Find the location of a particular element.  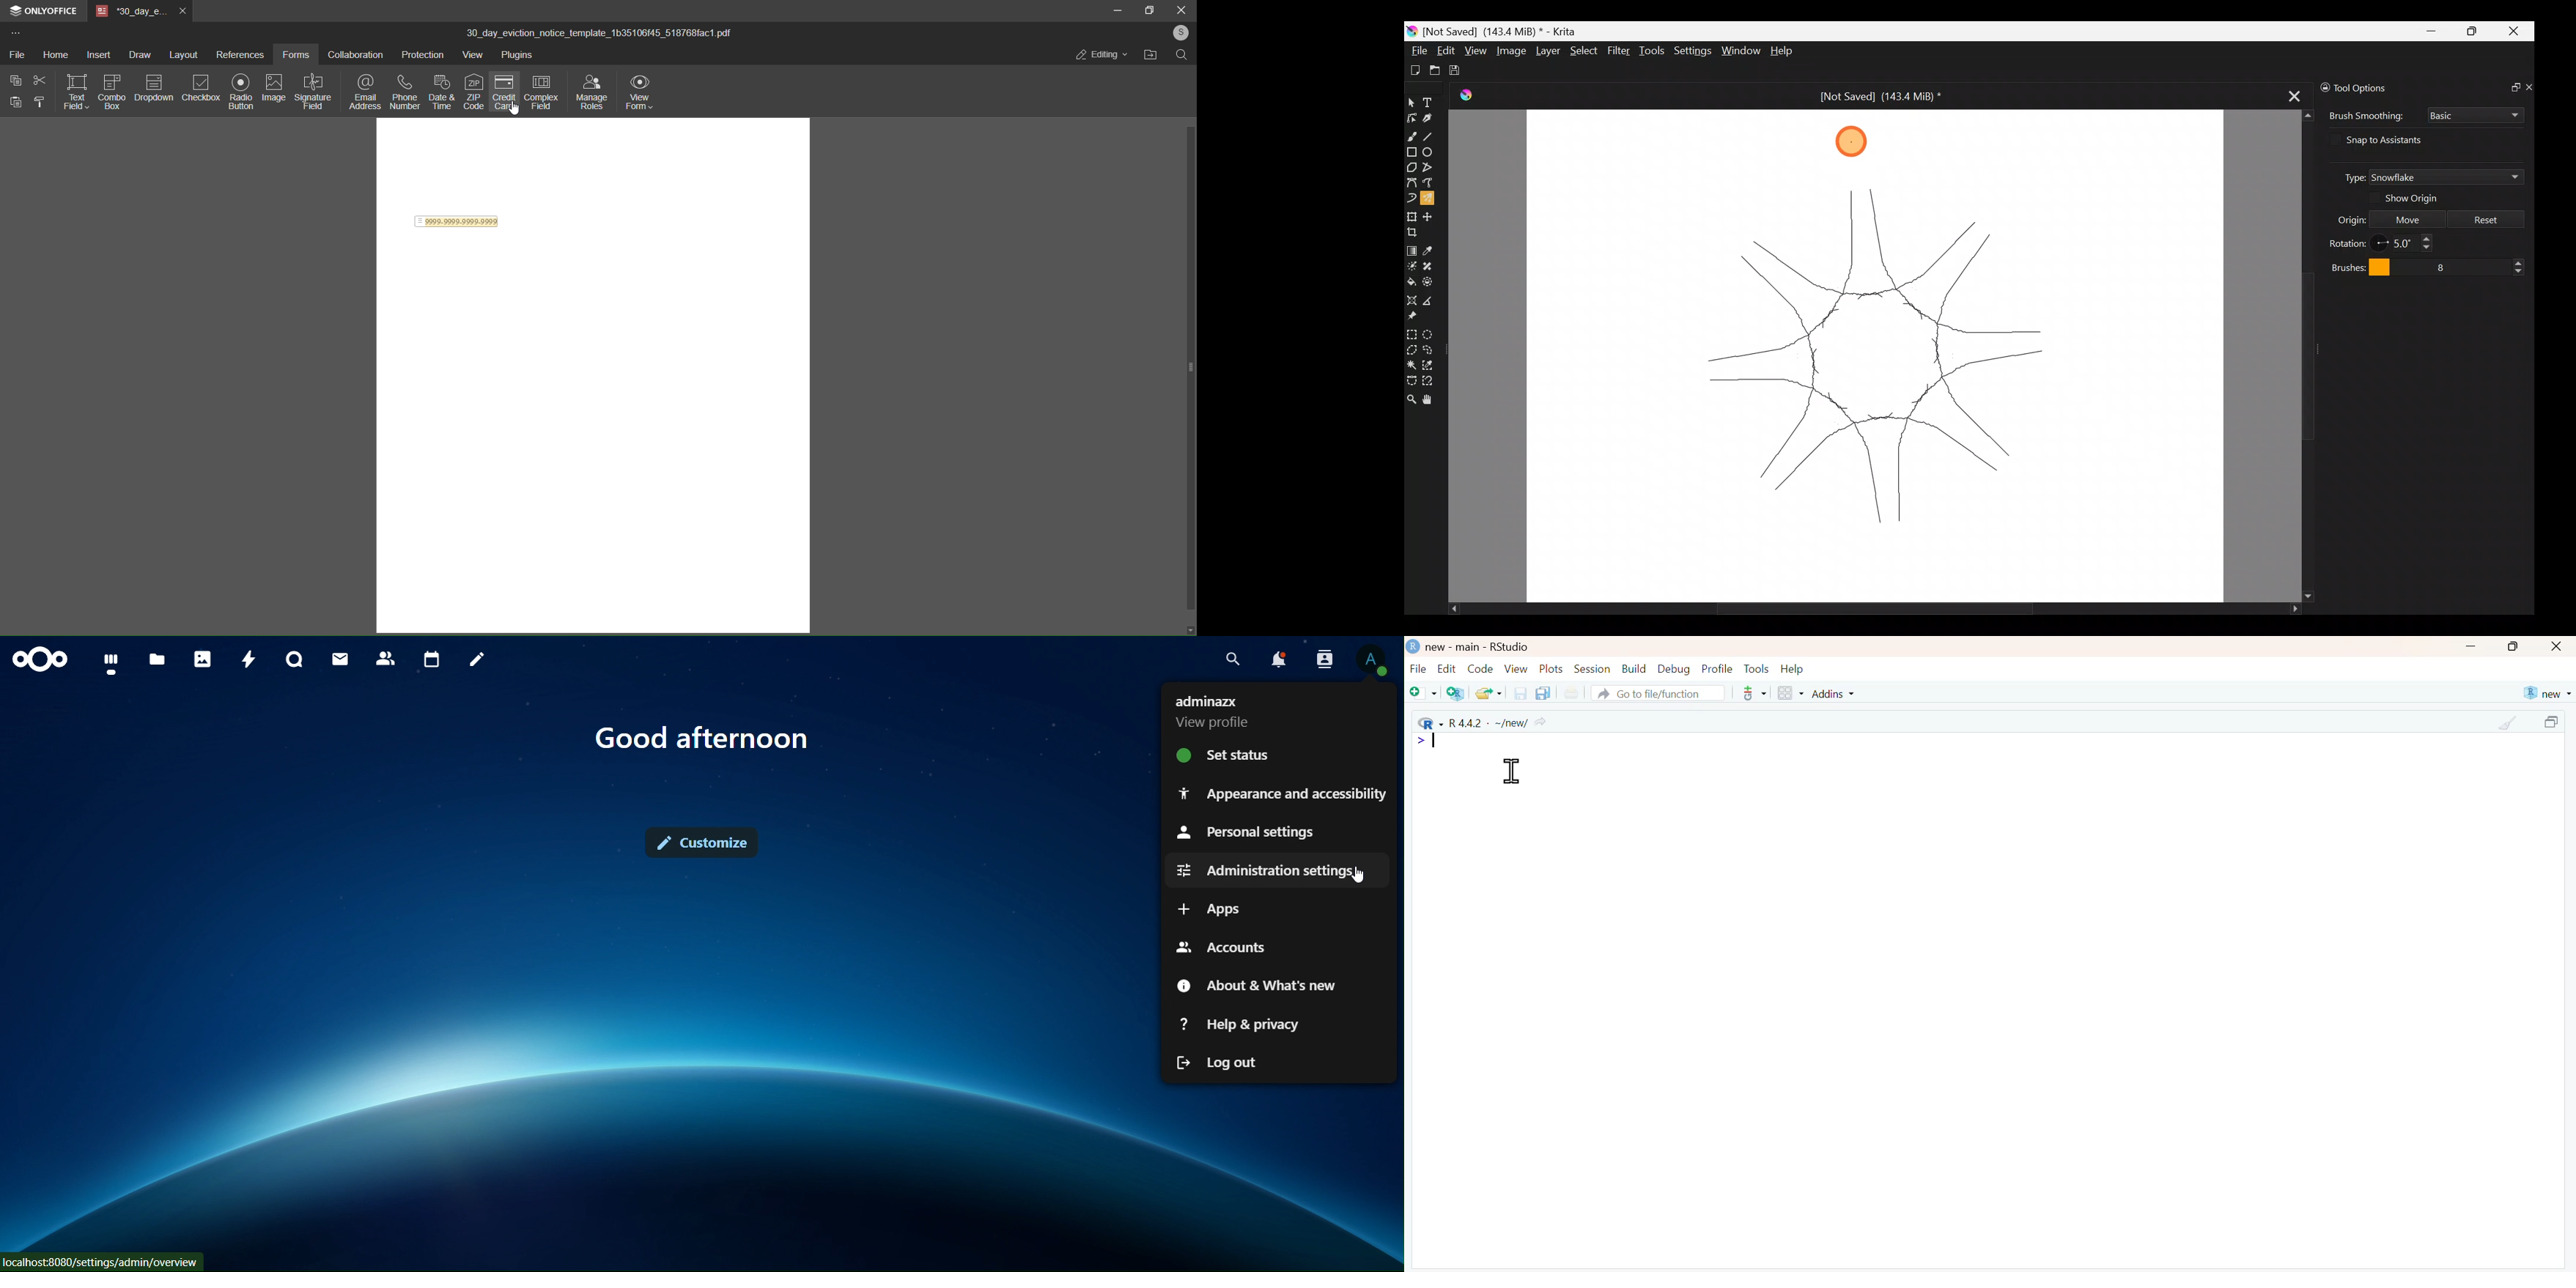

Pan tool is located at coordinates (1431, 401).